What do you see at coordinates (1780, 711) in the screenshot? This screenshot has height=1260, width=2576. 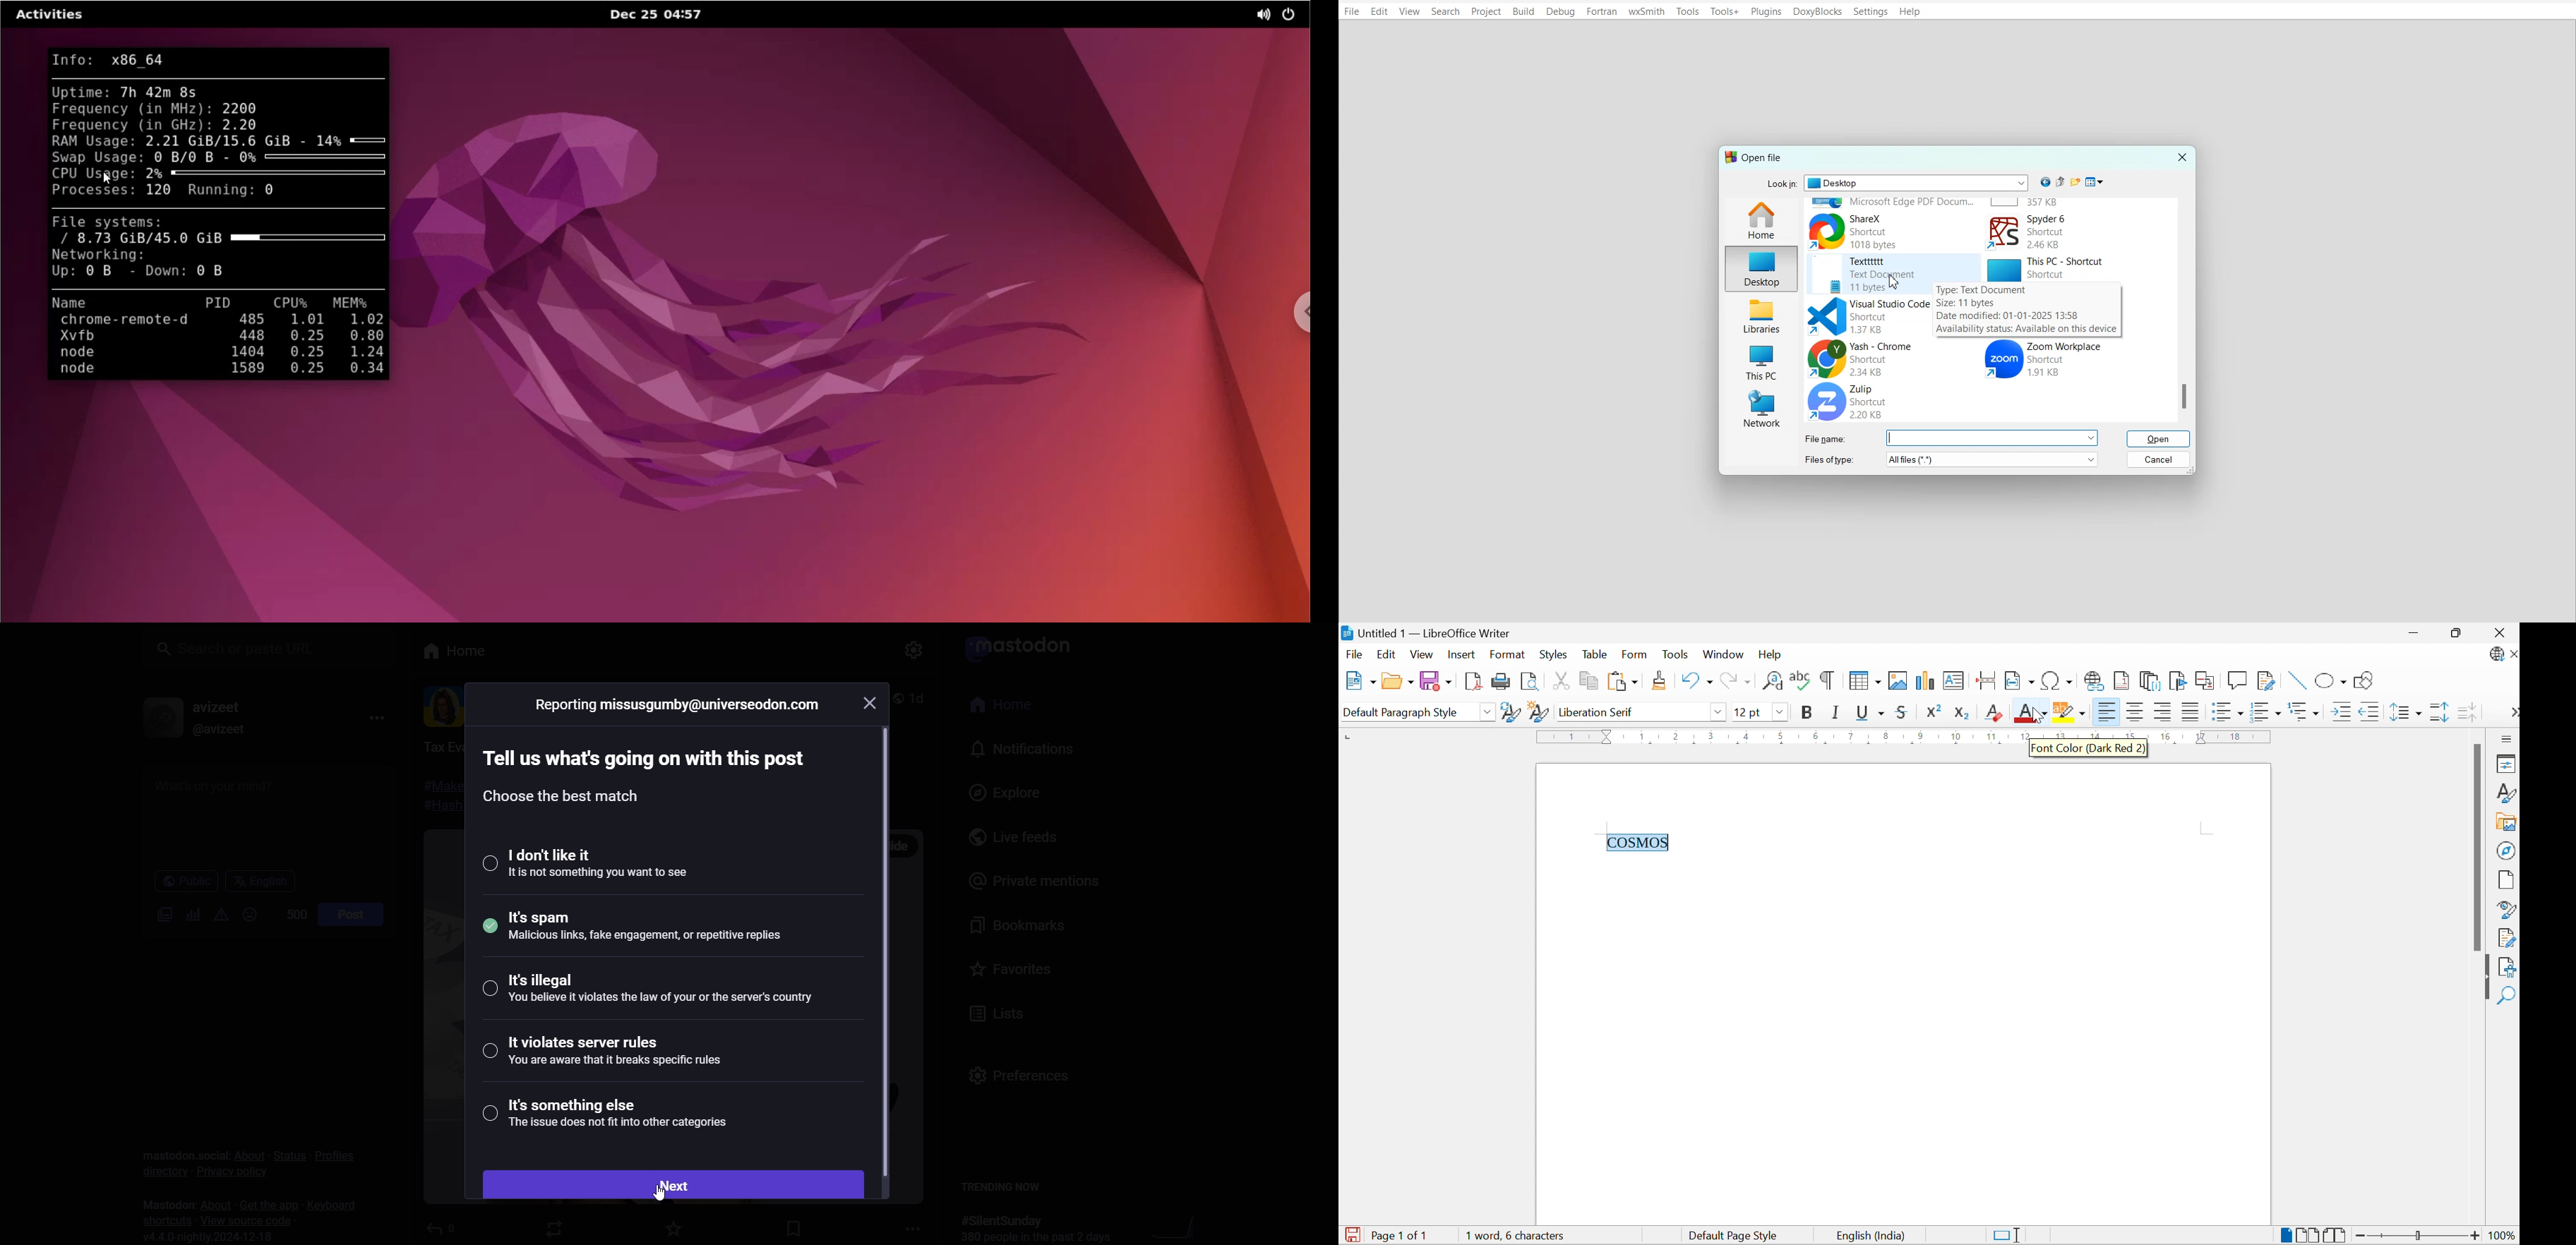 I see `Drop Down` at bounding box center [1780, 711].